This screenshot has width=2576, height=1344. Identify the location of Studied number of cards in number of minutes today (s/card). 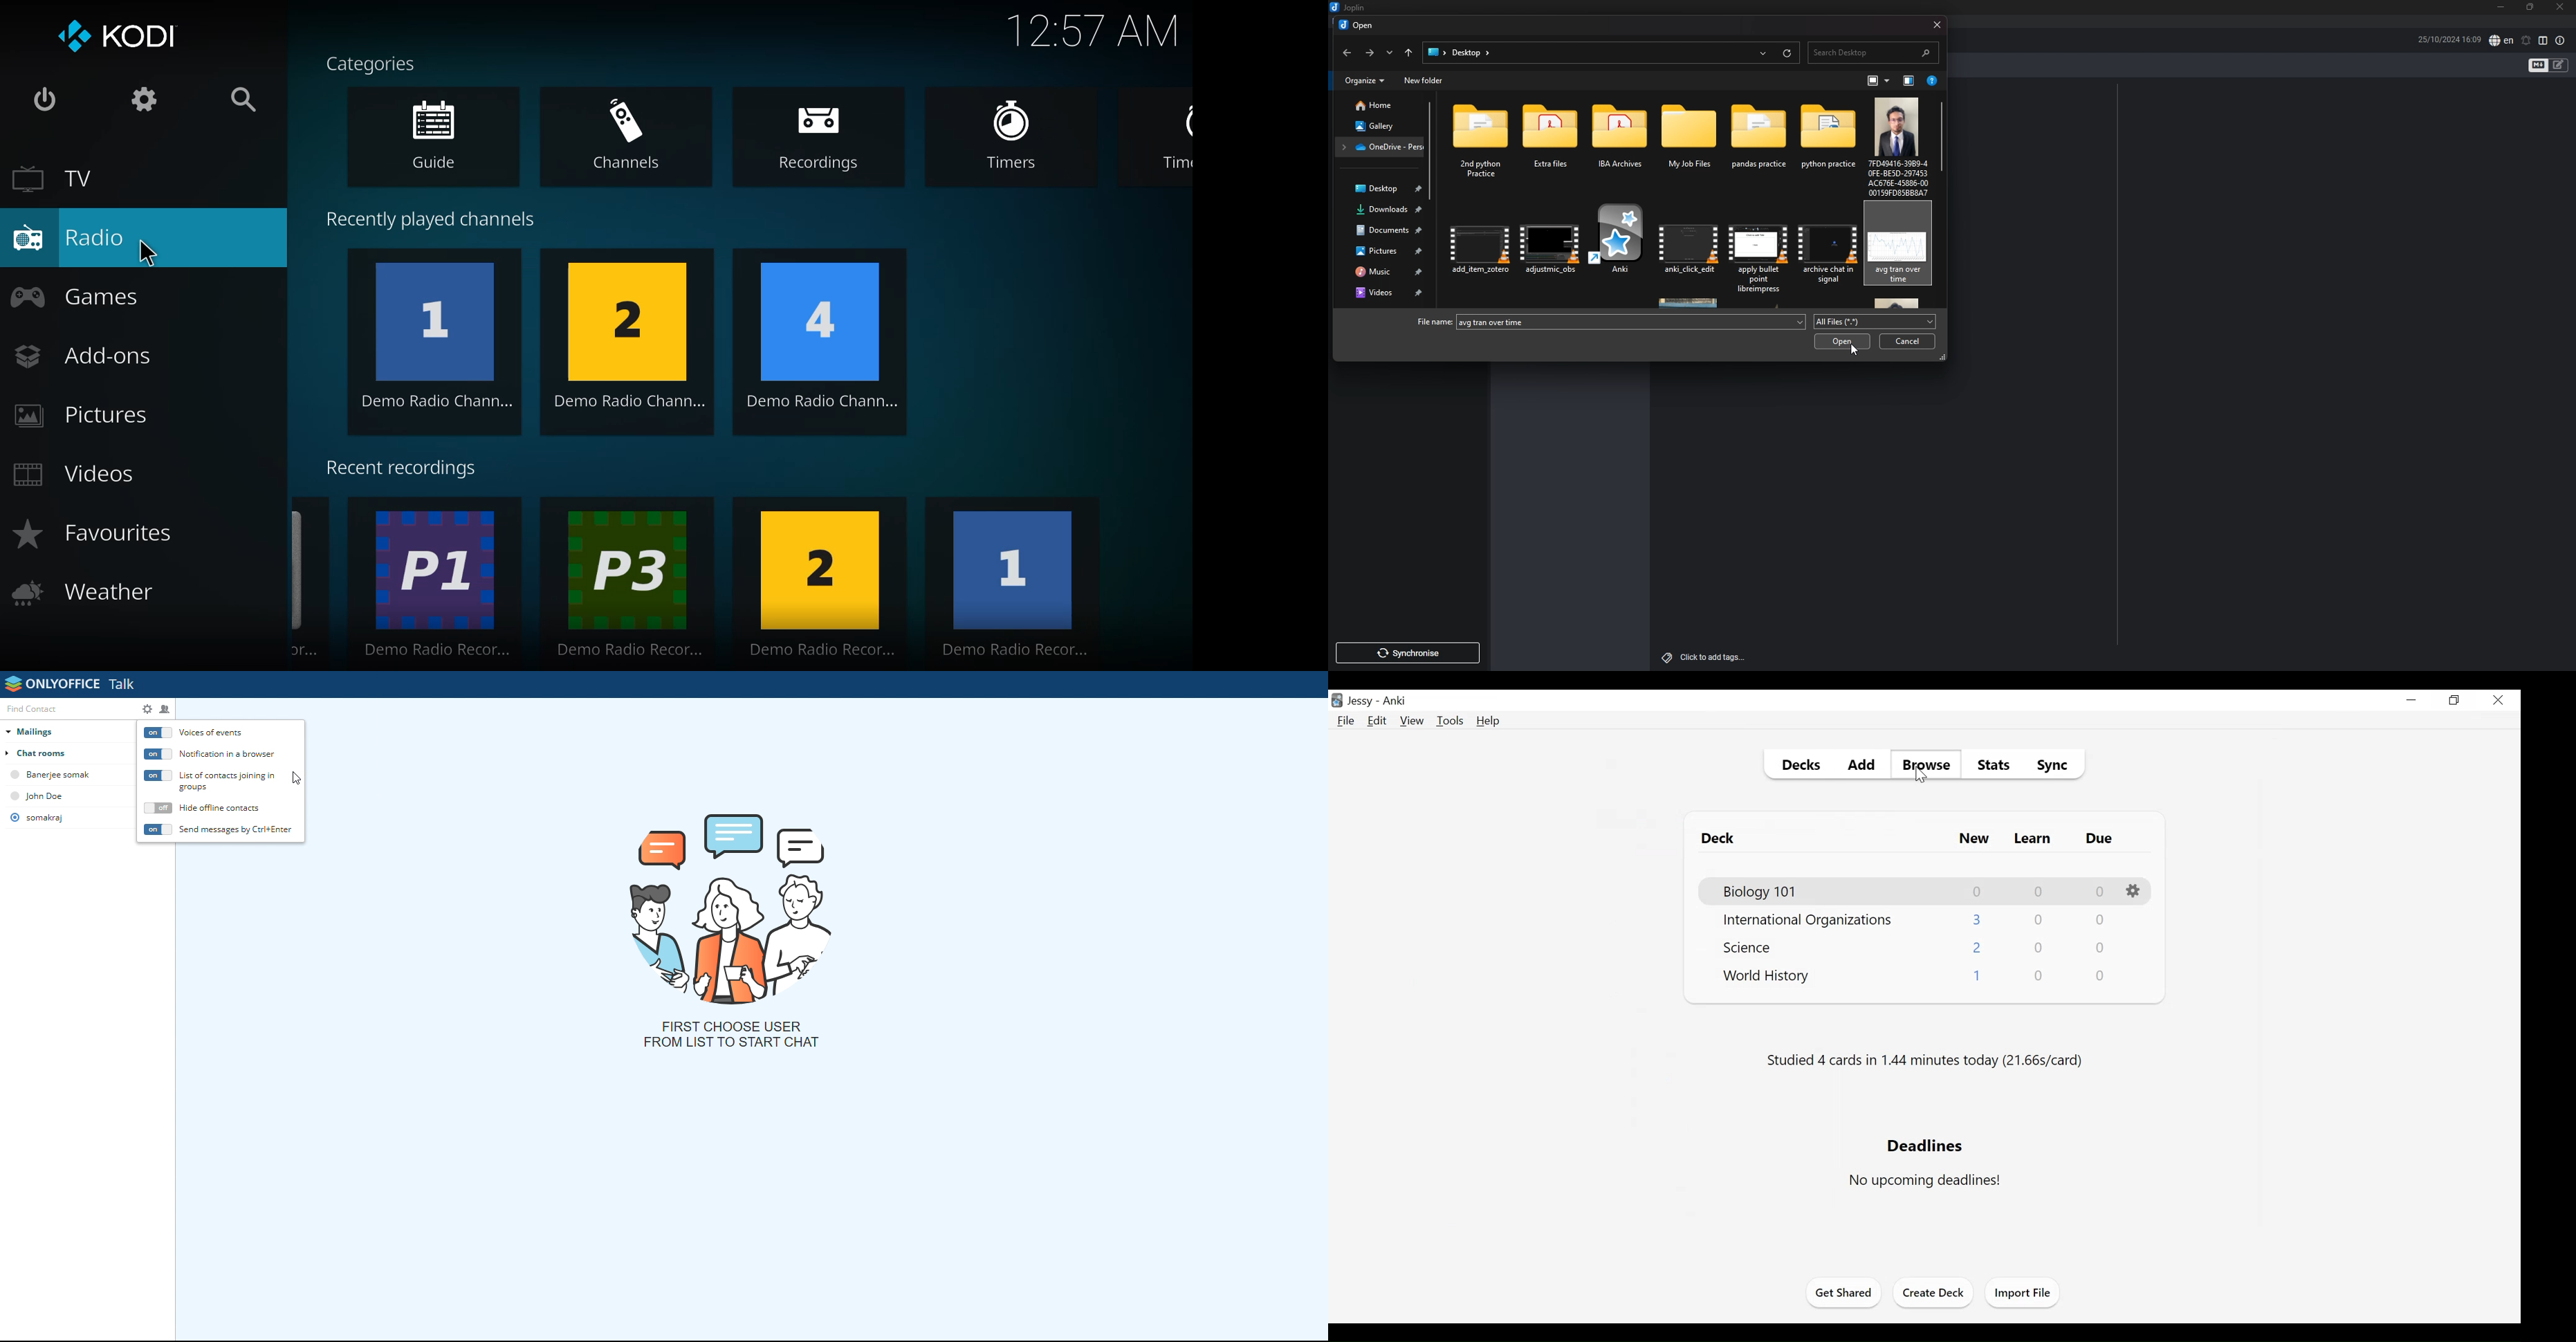
(1927, 1061).